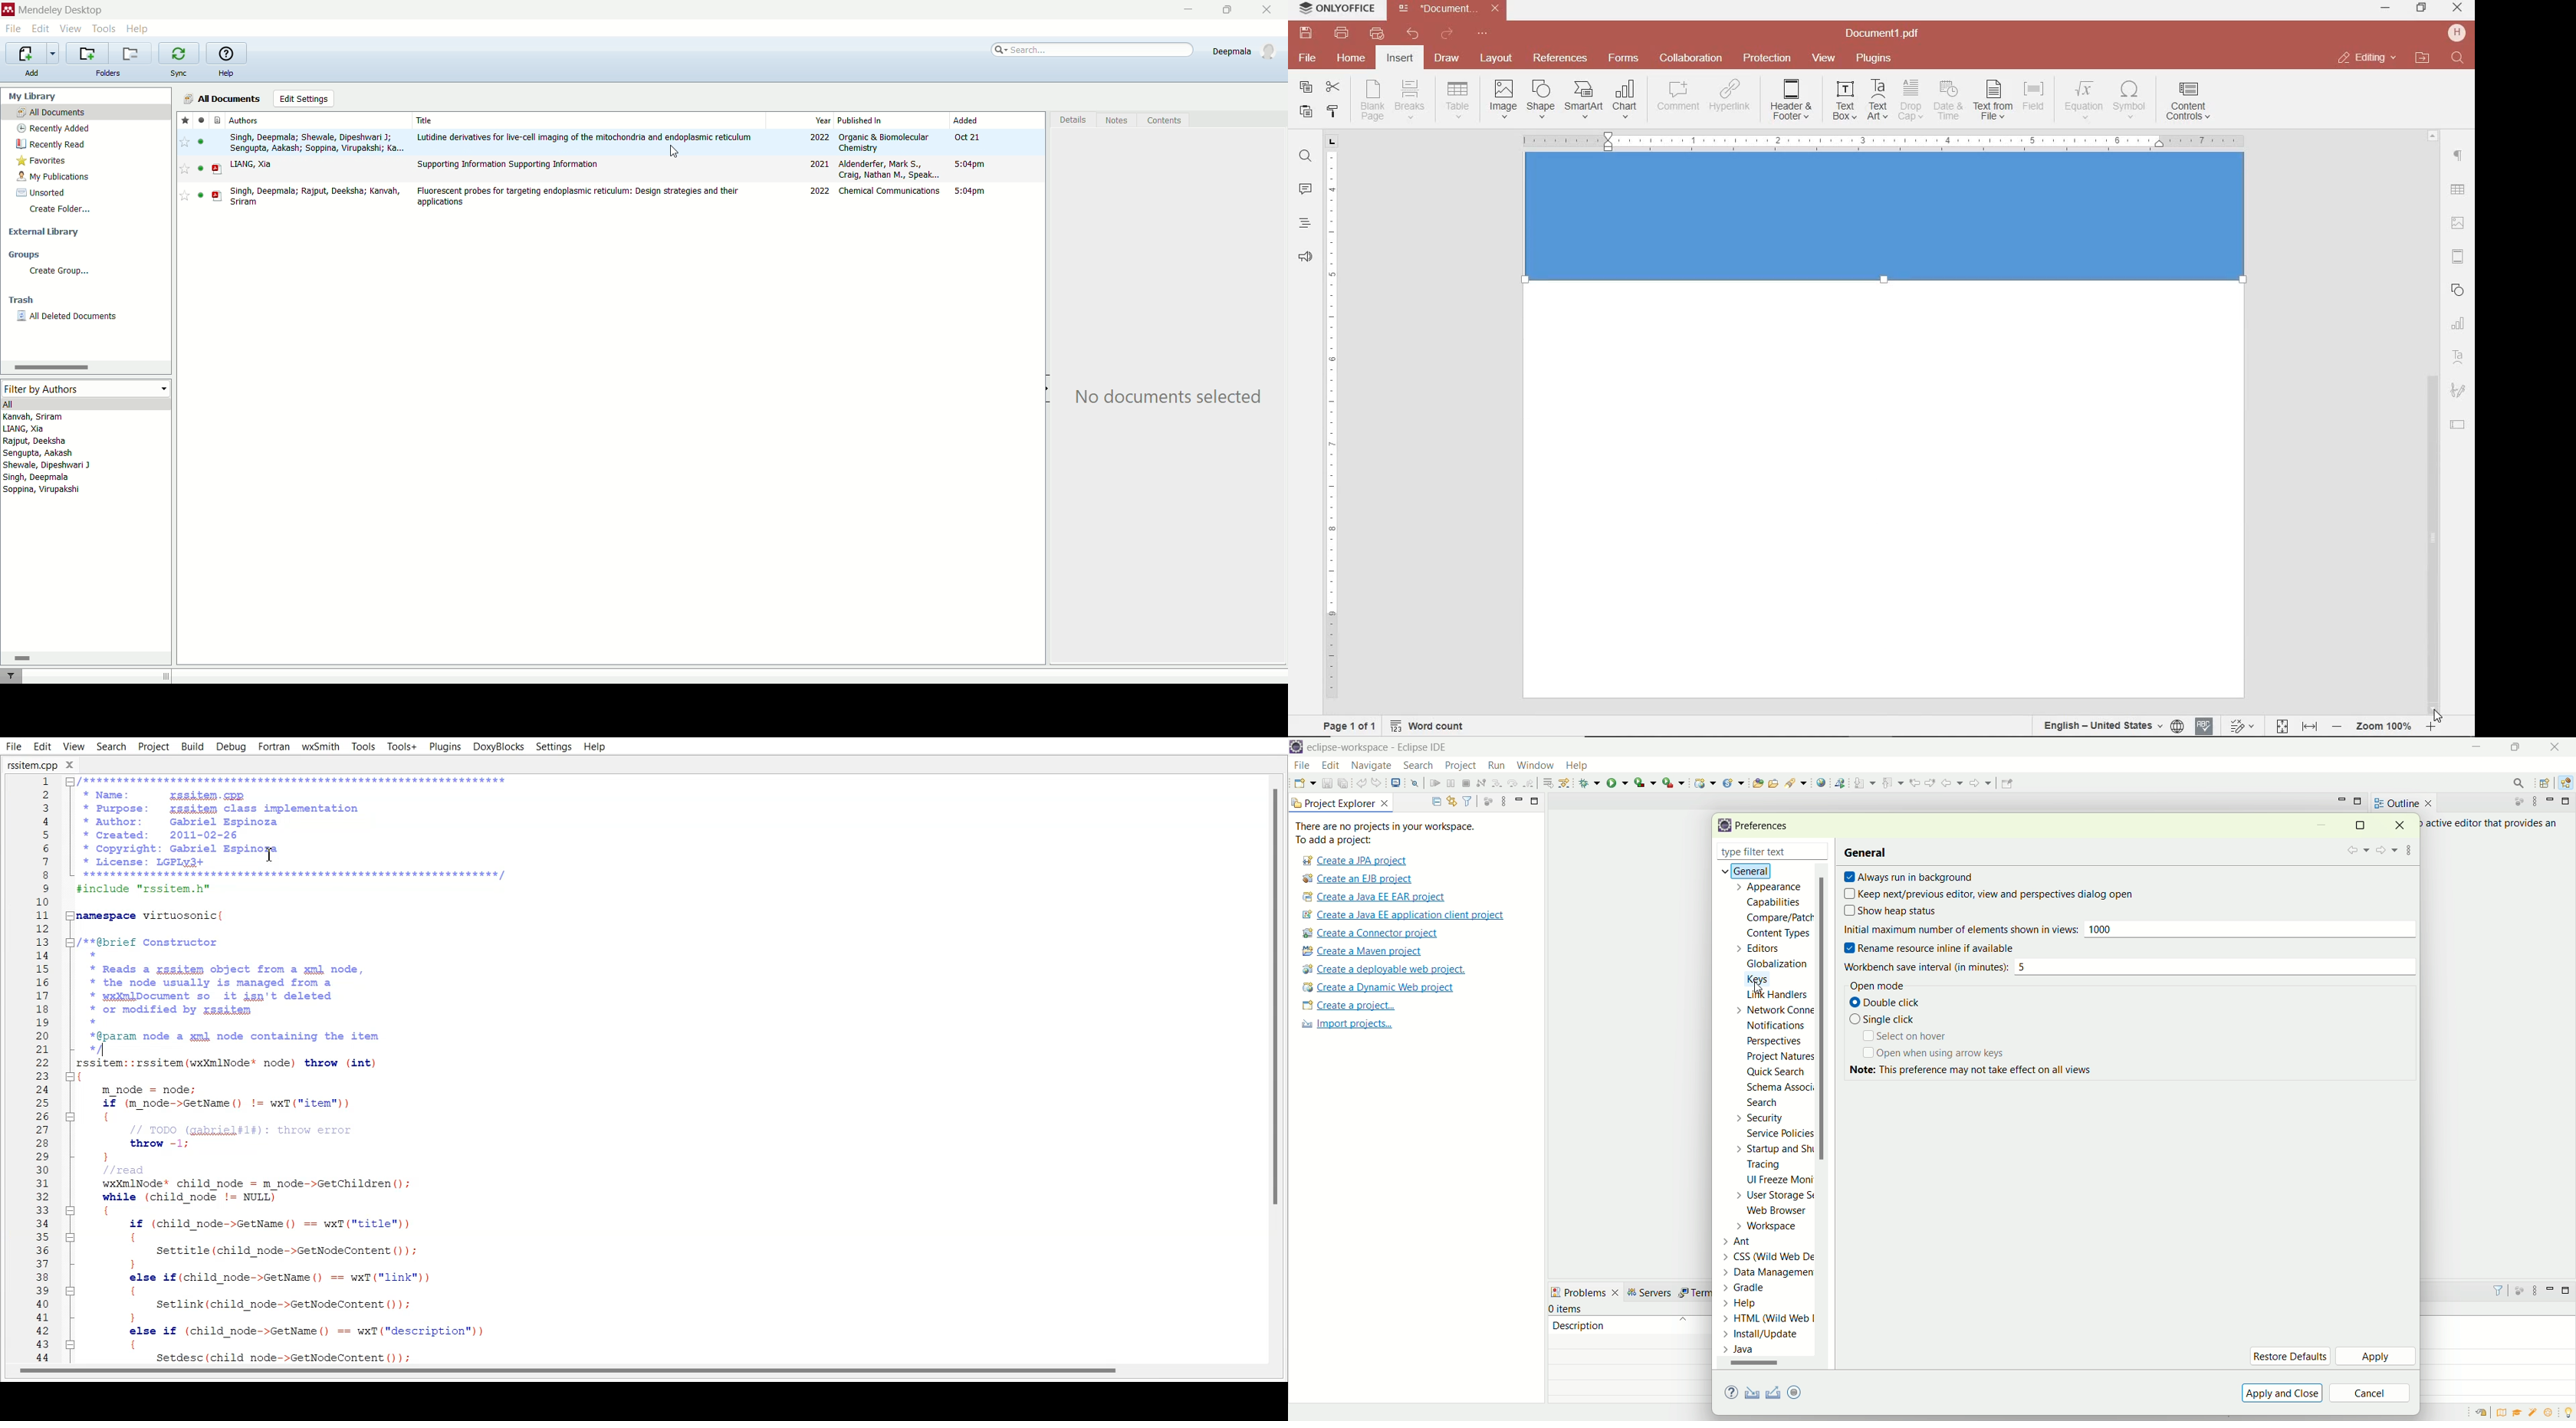  Describe the element at coordinates (1867, 851) in the screenshot. I see `general` at that location.